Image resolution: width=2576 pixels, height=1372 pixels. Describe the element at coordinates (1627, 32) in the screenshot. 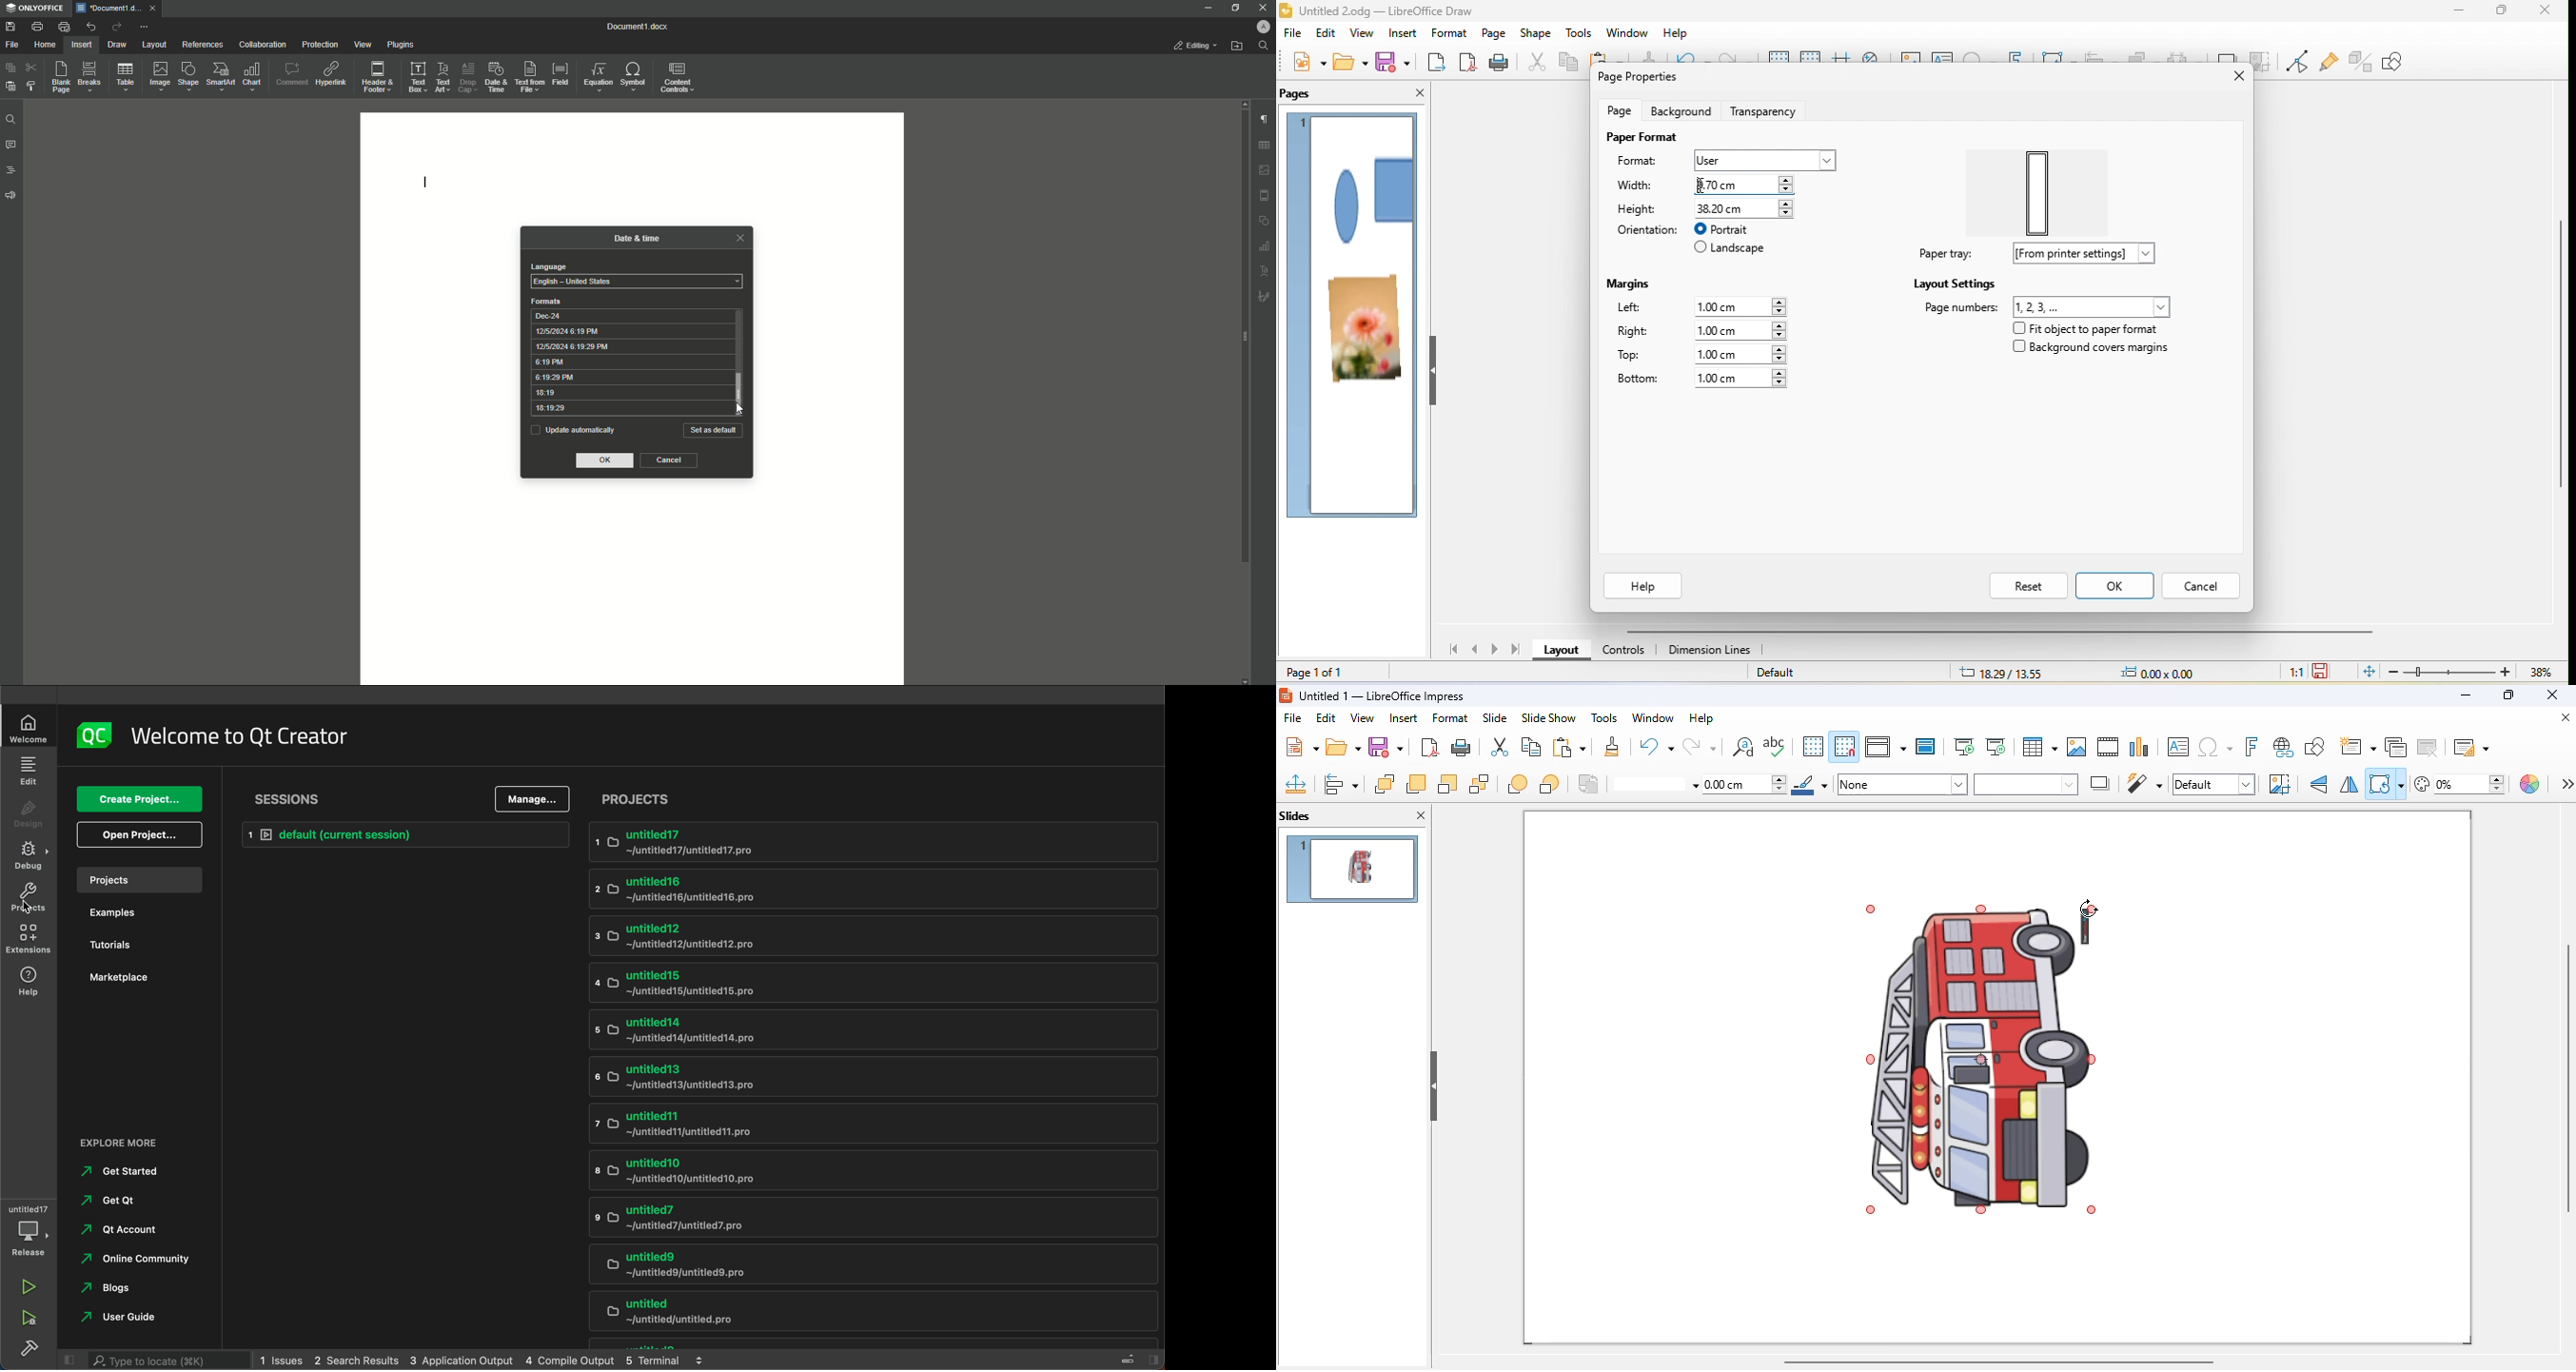

I see `window` at that location.